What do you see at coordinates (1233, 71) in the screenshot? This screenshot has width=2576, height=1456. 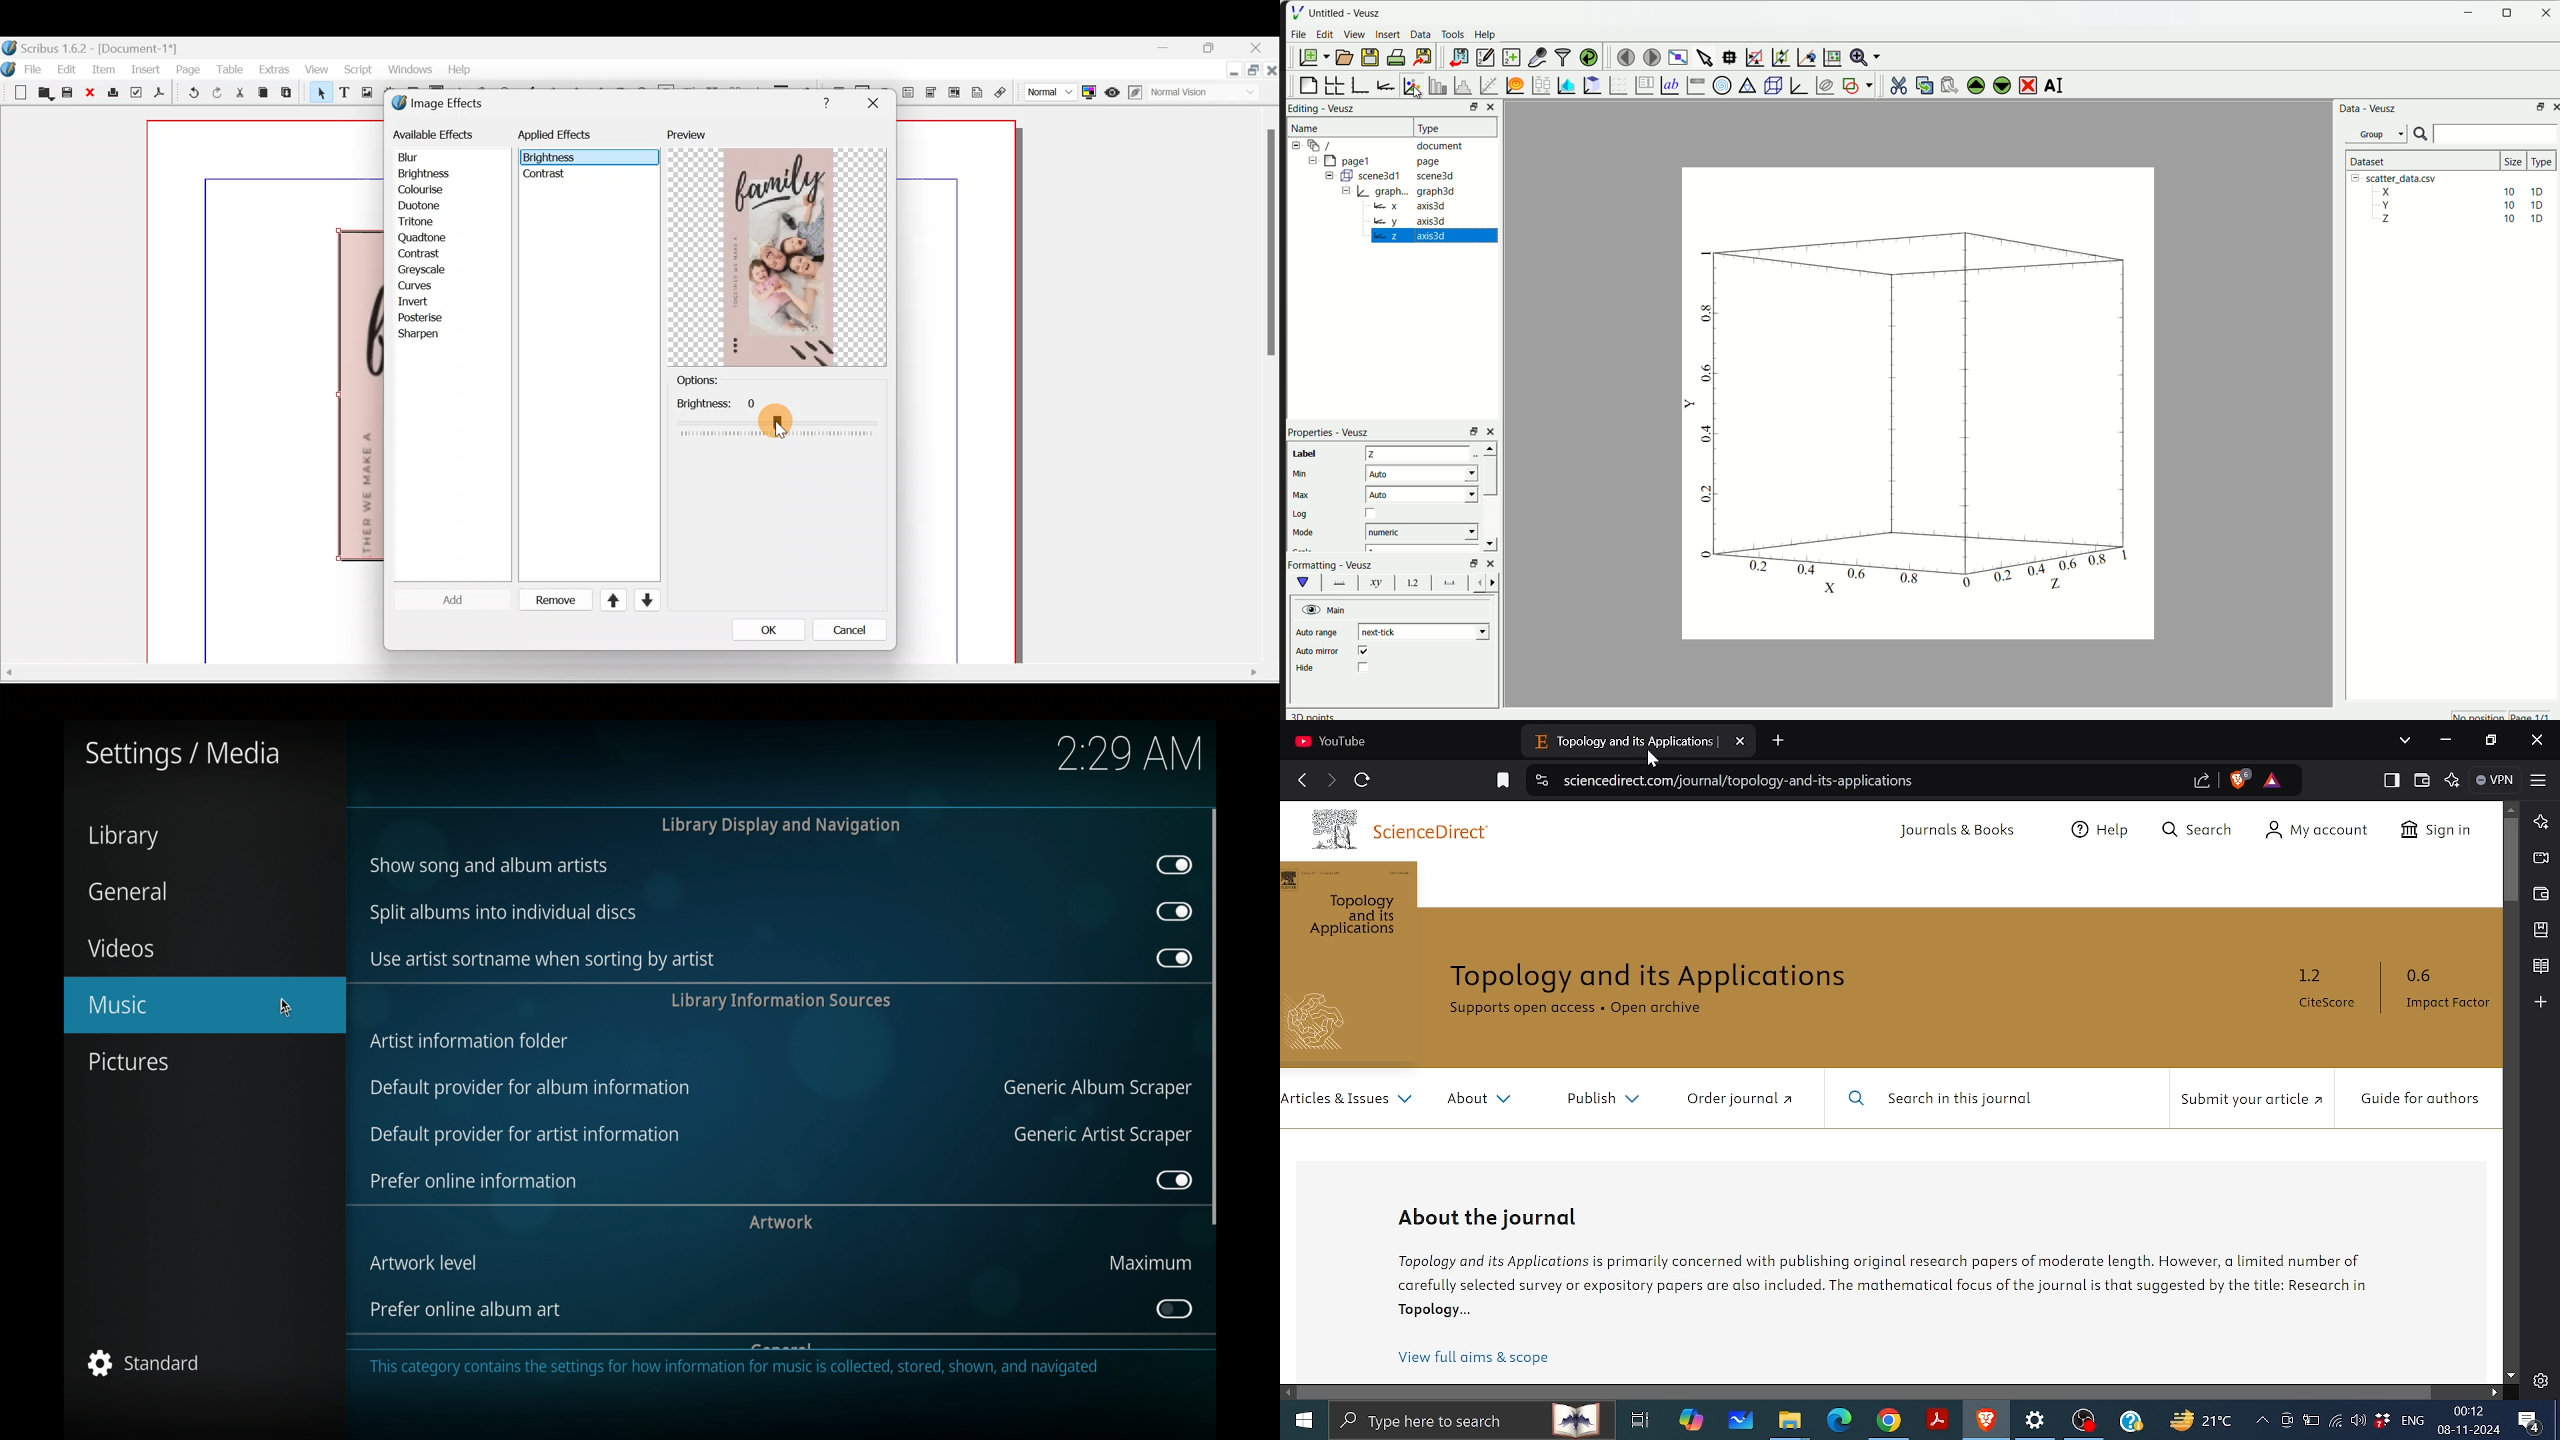 I see `Minimise` at bounding box center [1233, 71].